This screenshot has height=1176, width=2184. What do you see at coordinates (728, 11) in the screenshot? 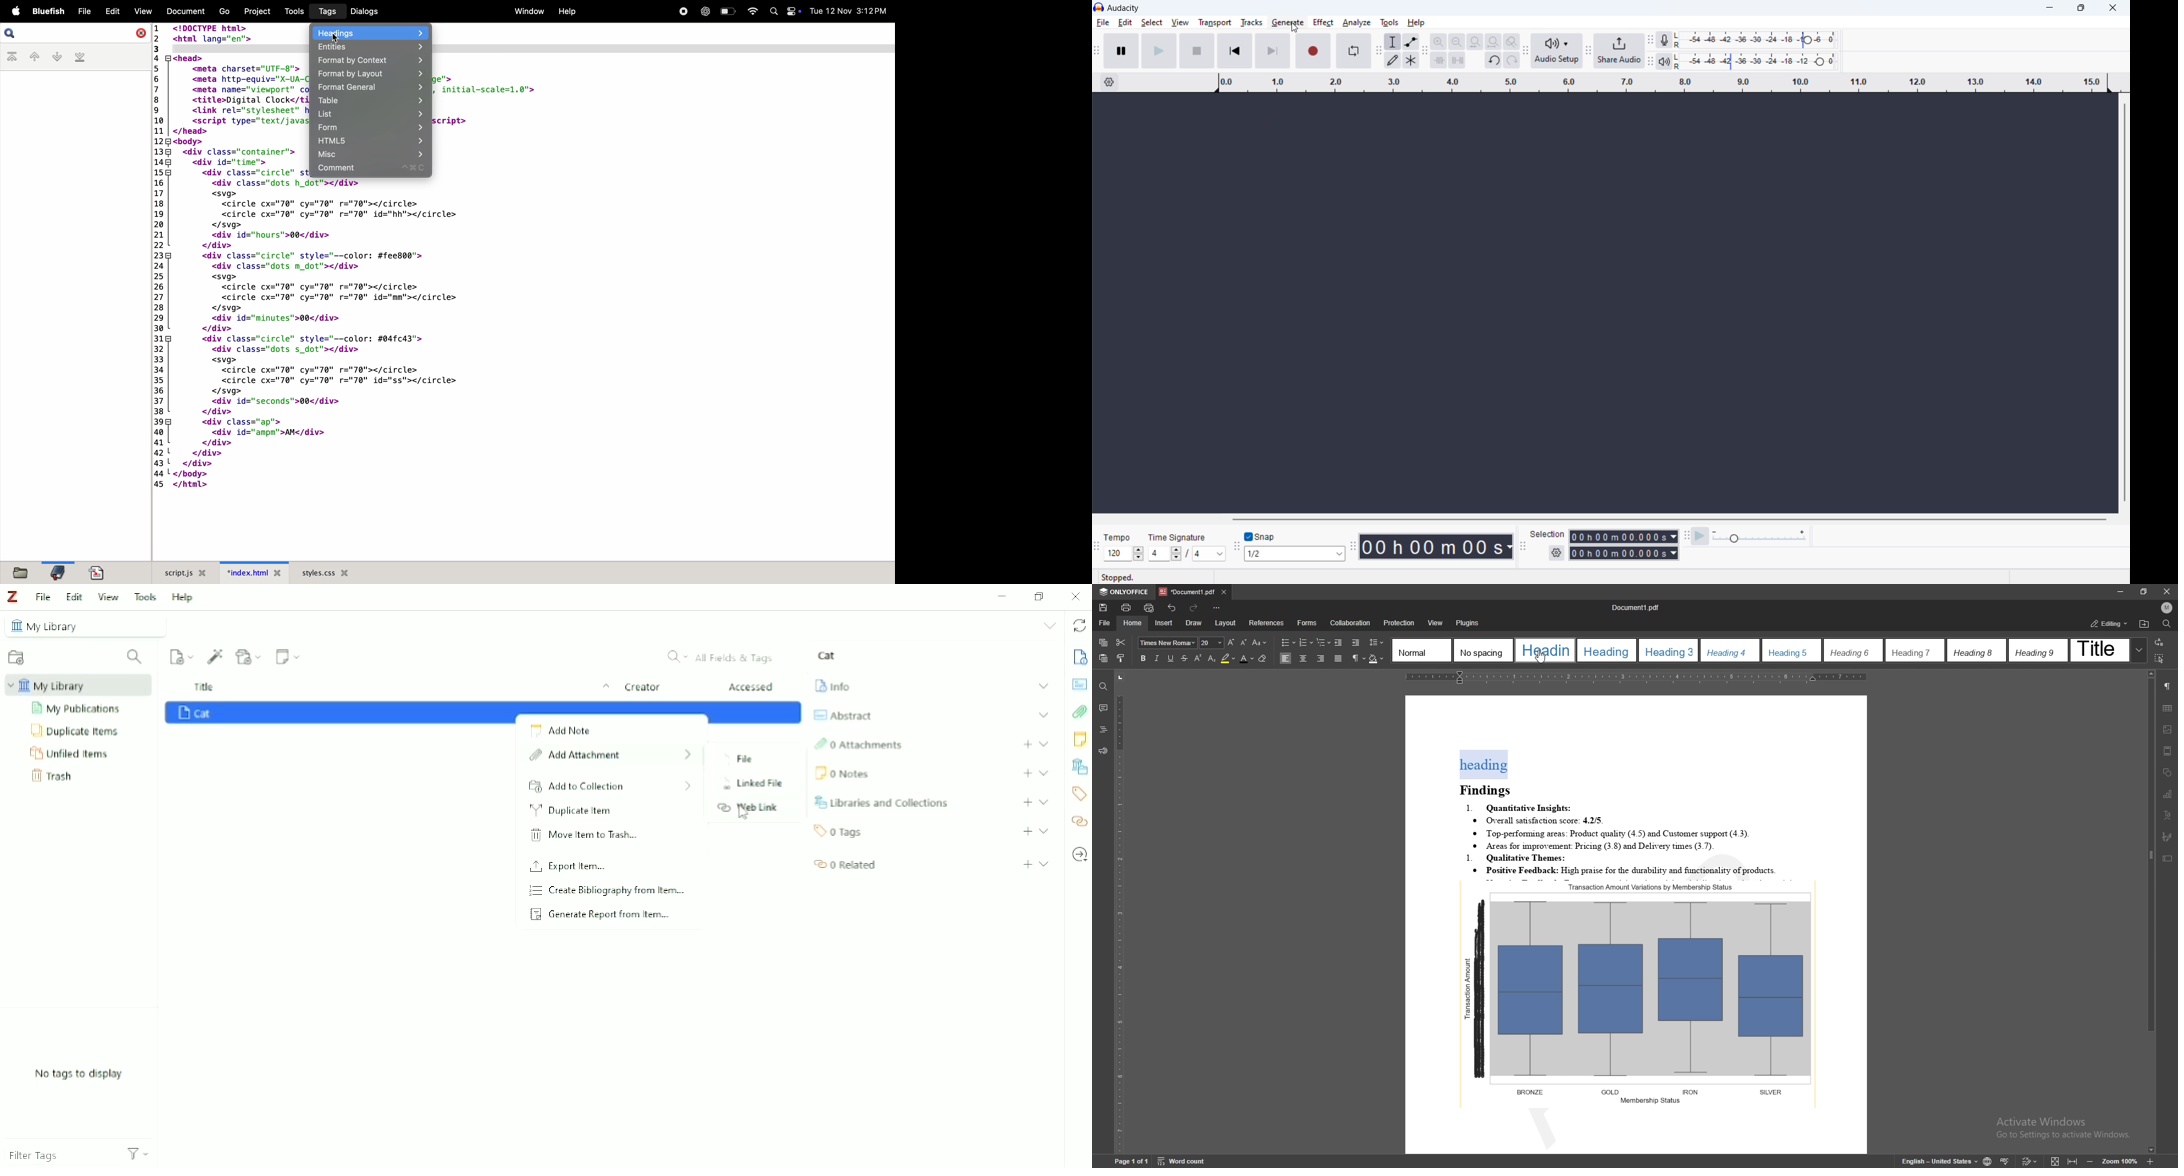
I see `battery` at bounding box center [728, 11].